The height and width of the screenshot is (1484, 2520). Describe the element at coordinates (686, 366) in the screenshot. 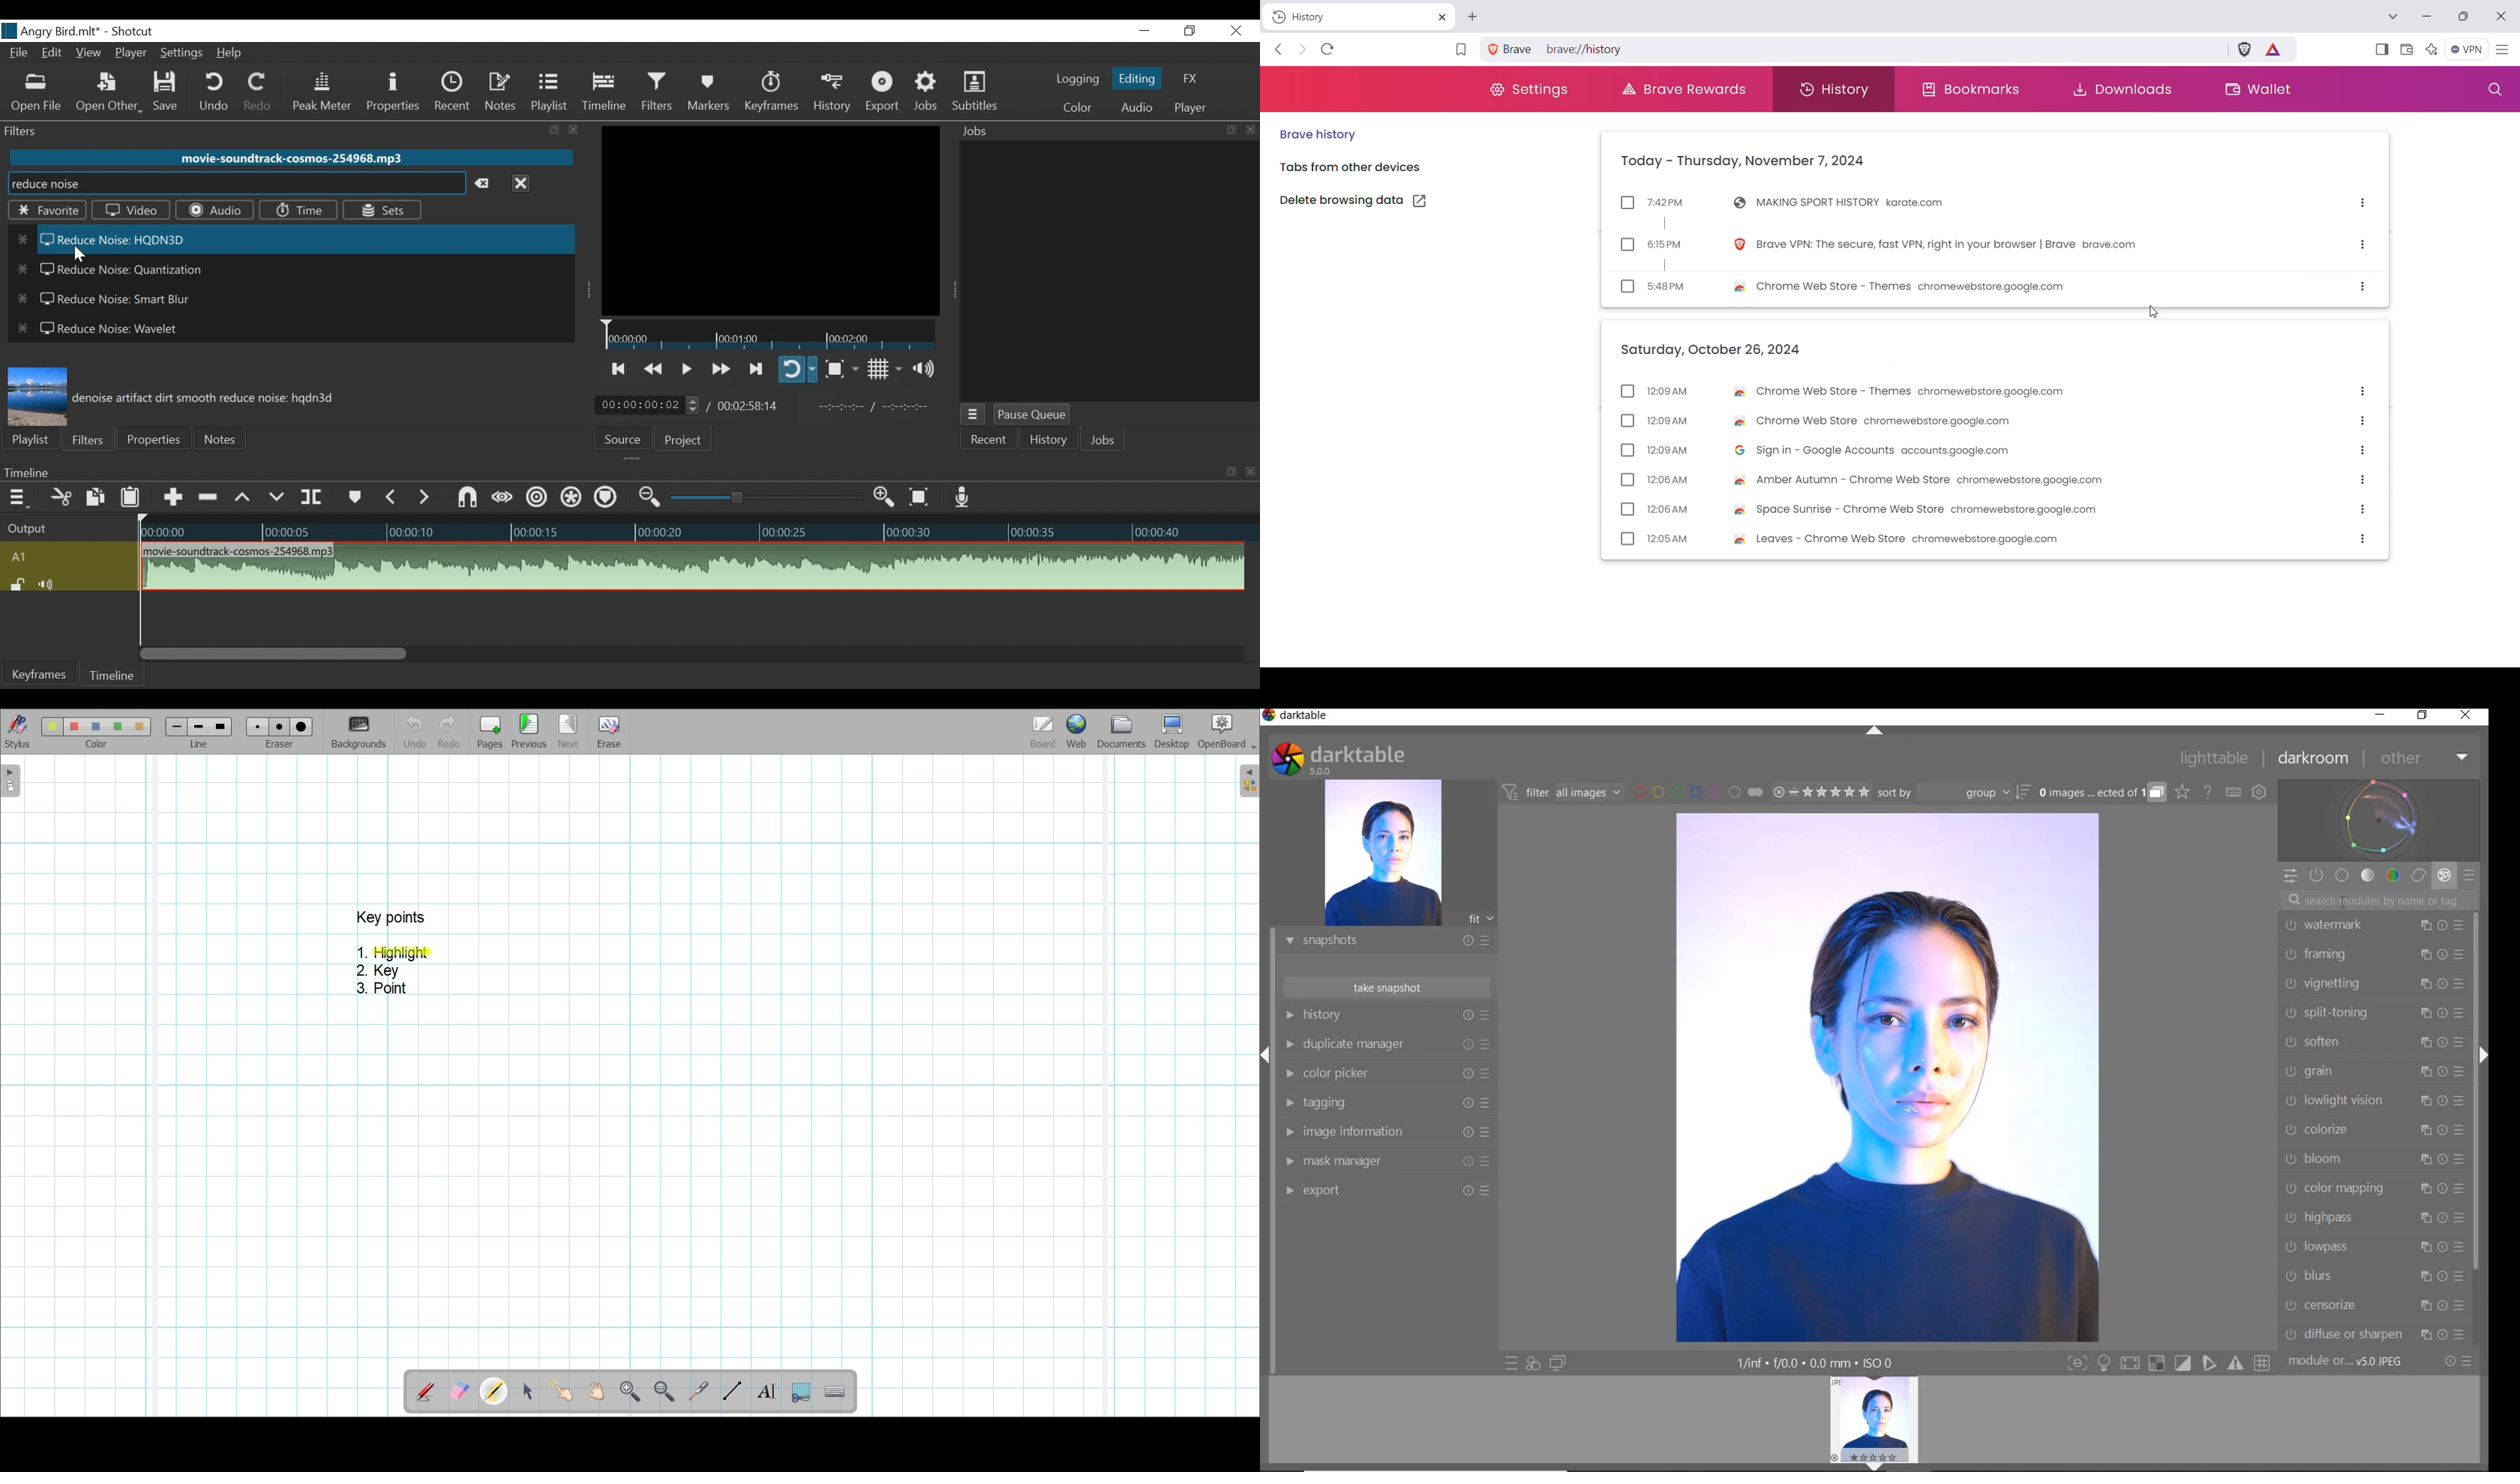

I see `Toggle play or pause (space)` at that location.